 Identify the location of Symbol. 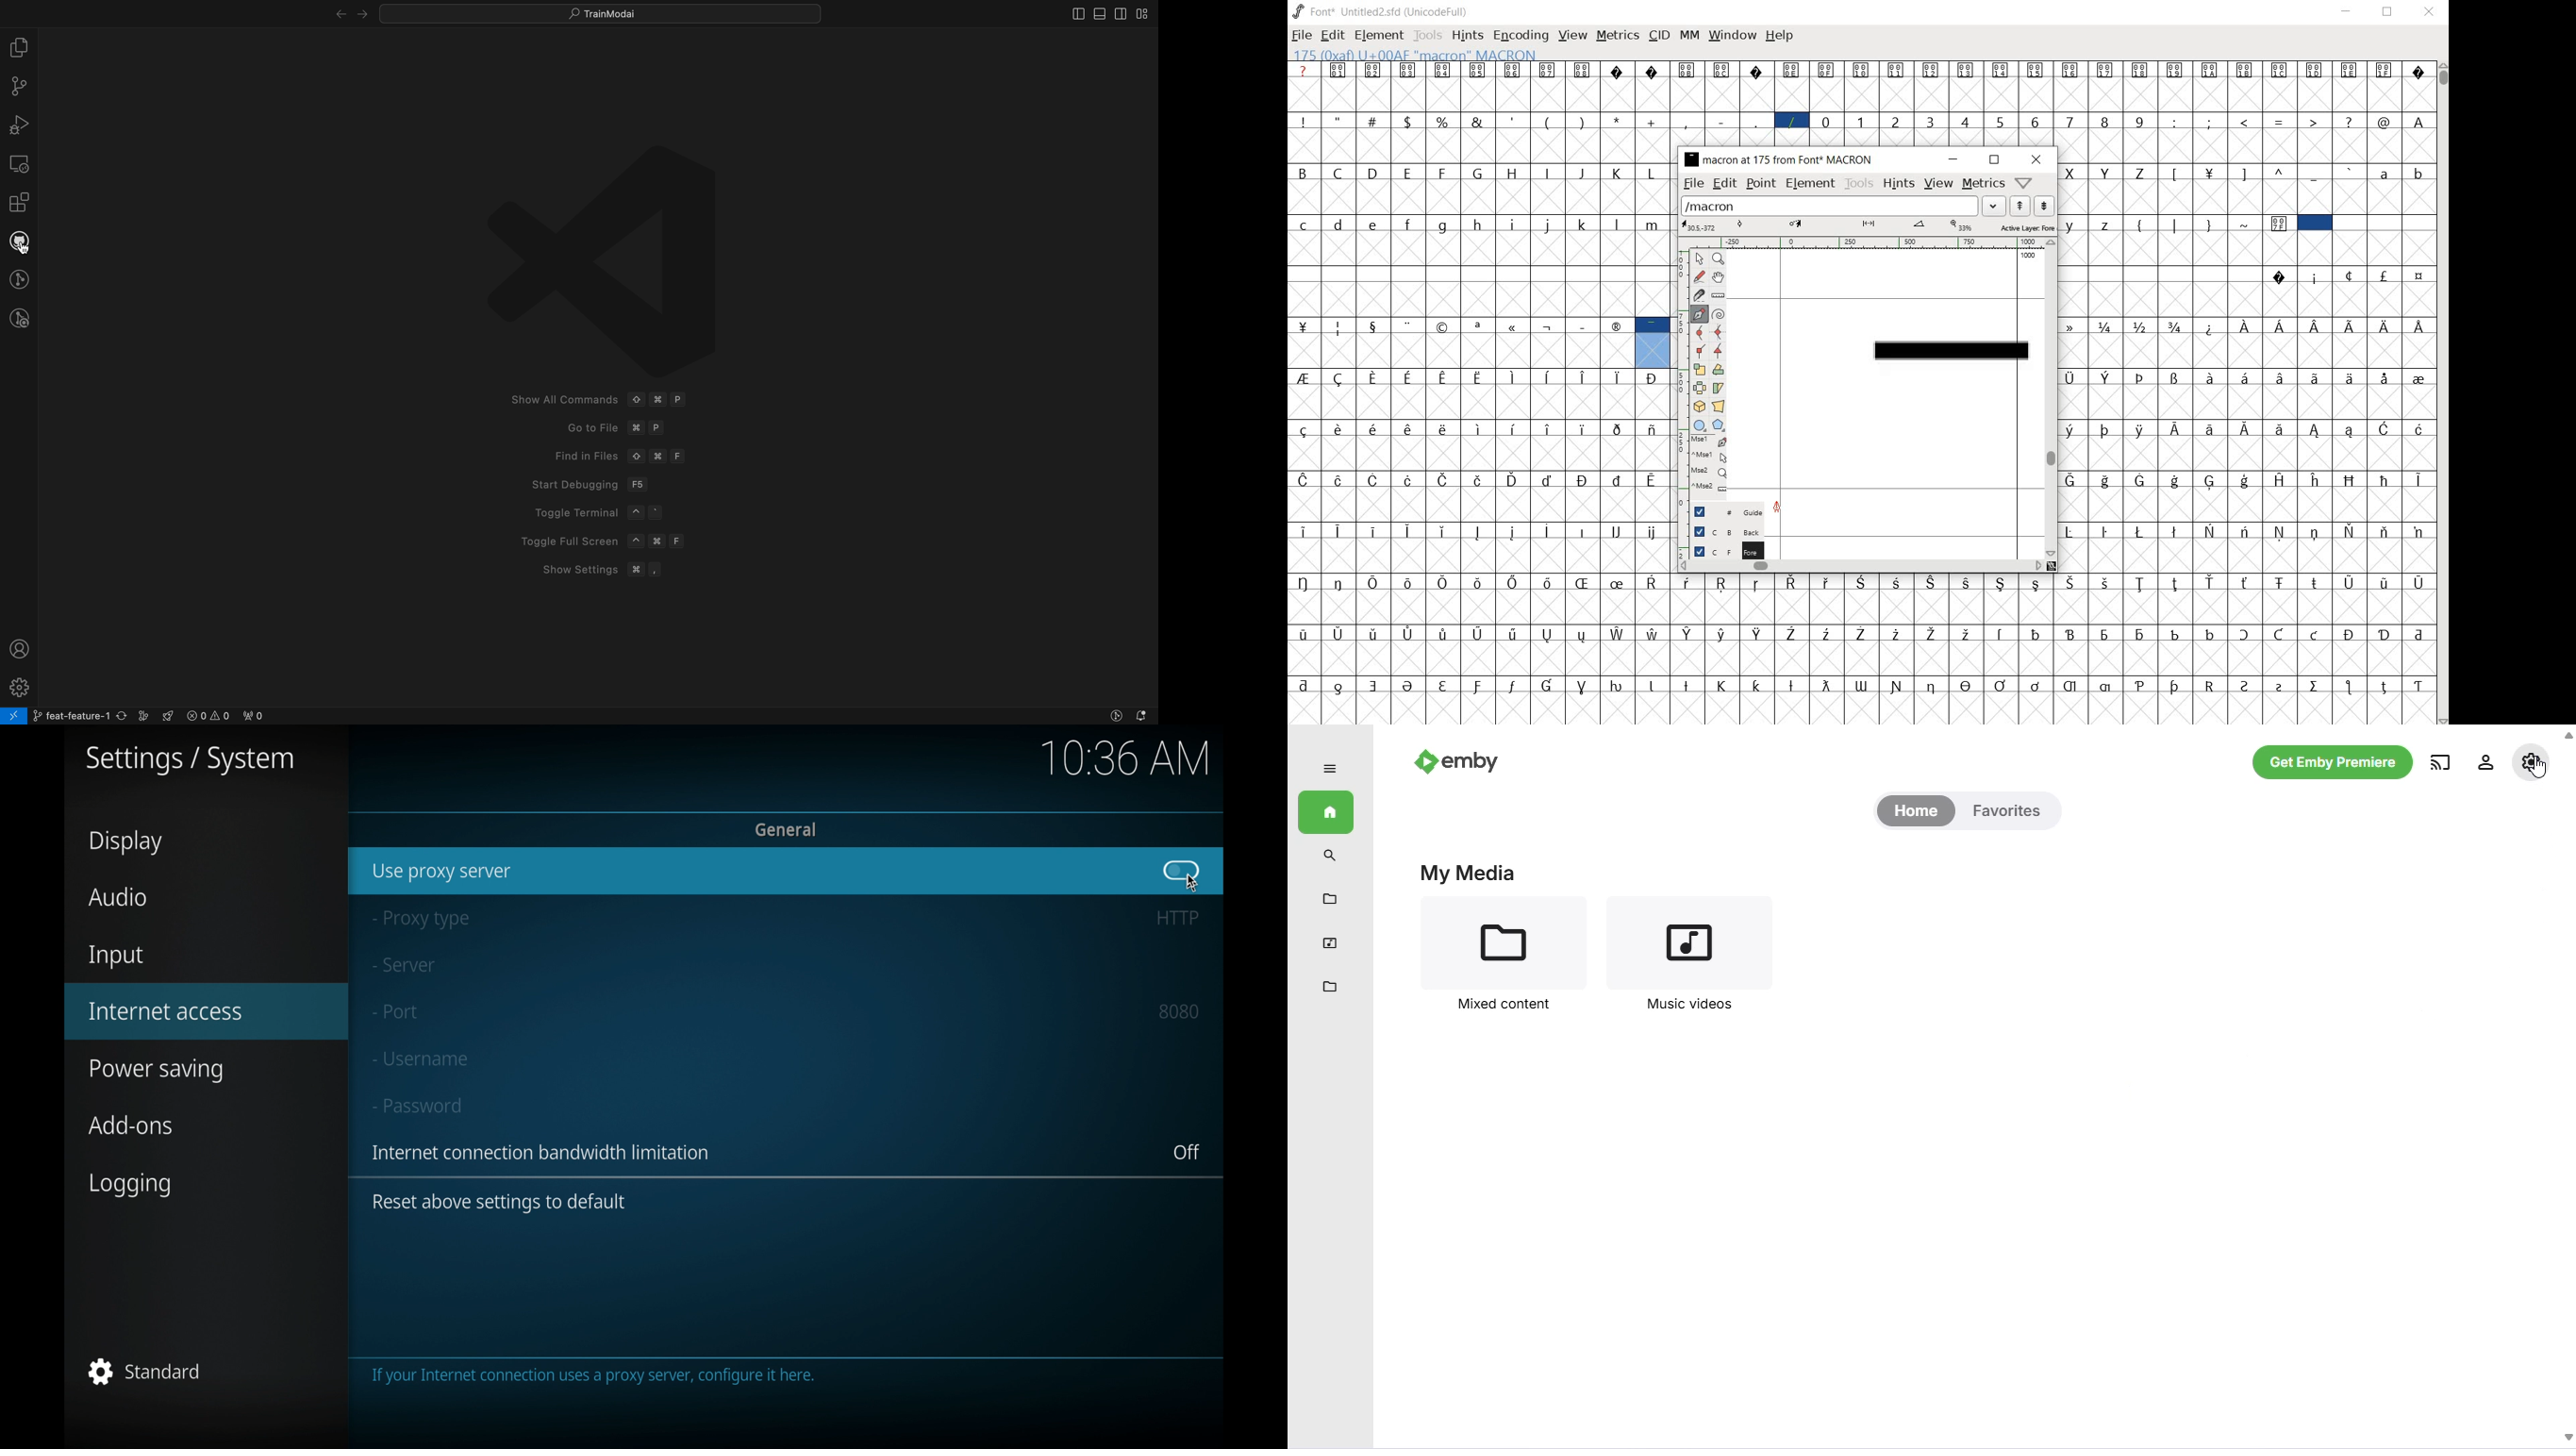
(2280, 685).